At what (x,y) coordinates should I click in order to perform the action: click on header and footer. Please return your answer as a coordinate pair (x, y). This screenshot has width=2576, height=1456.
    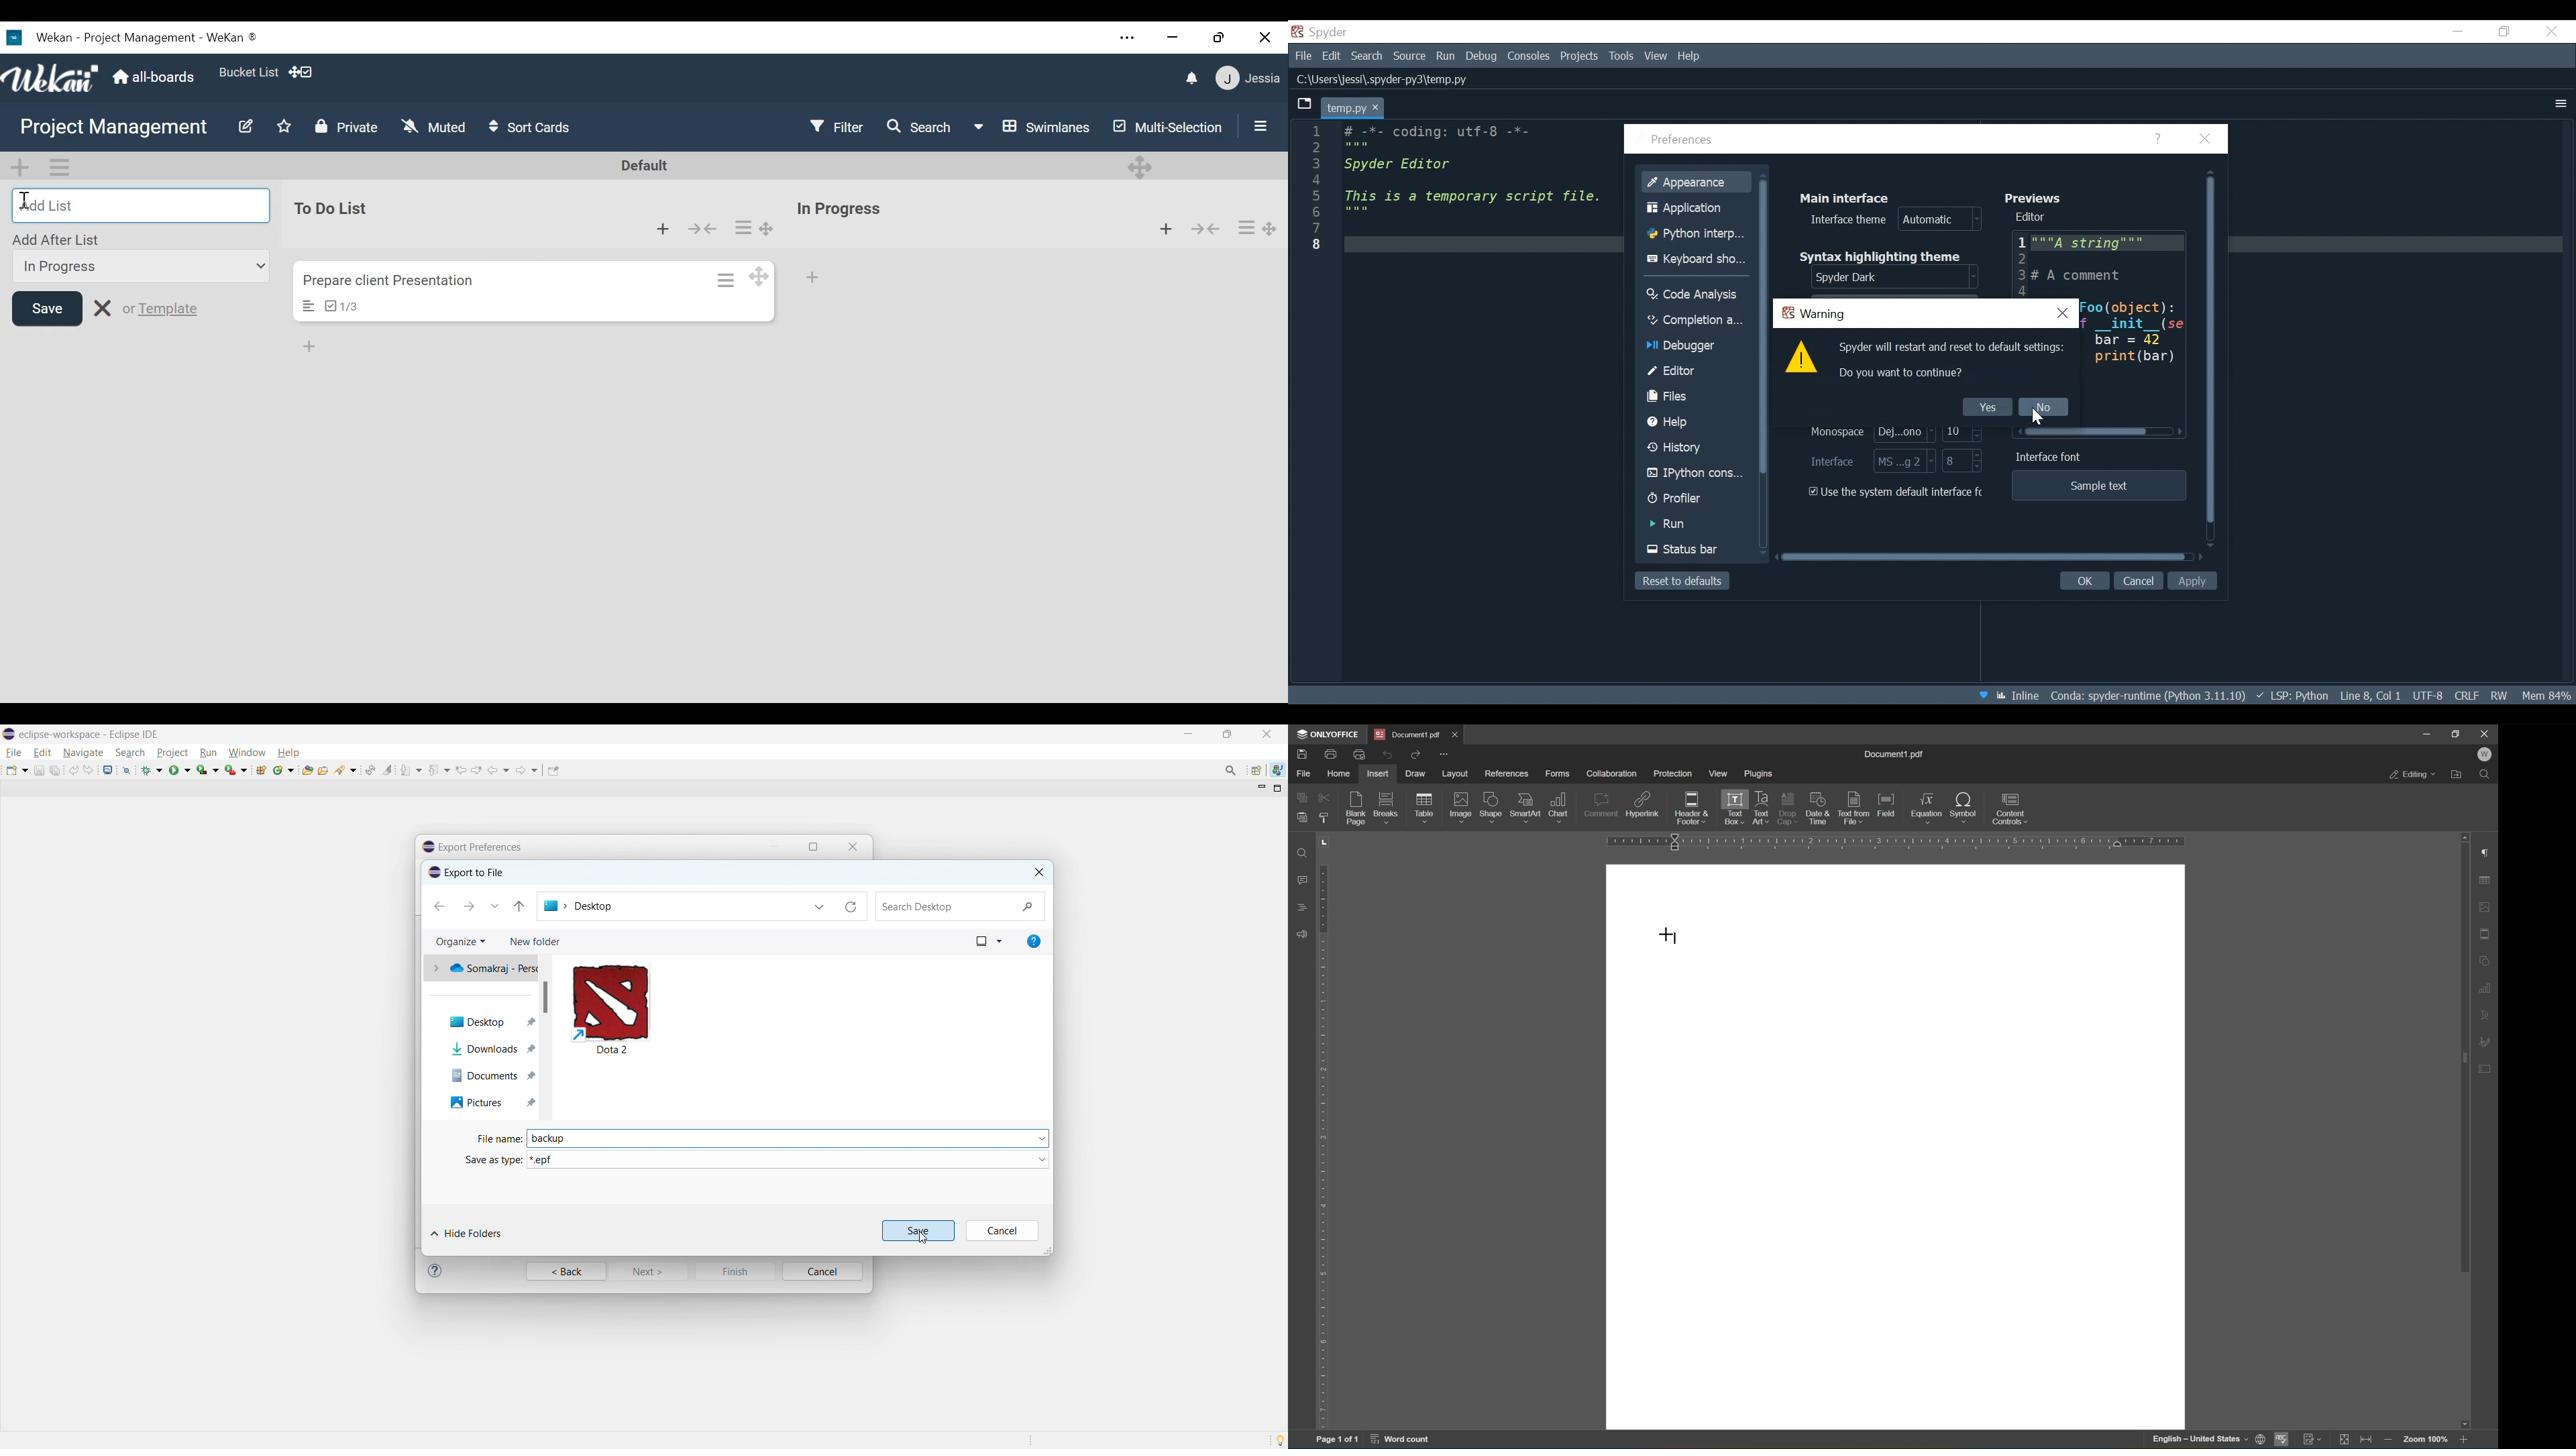
    Looking at the image, I should click on (1692, 809).